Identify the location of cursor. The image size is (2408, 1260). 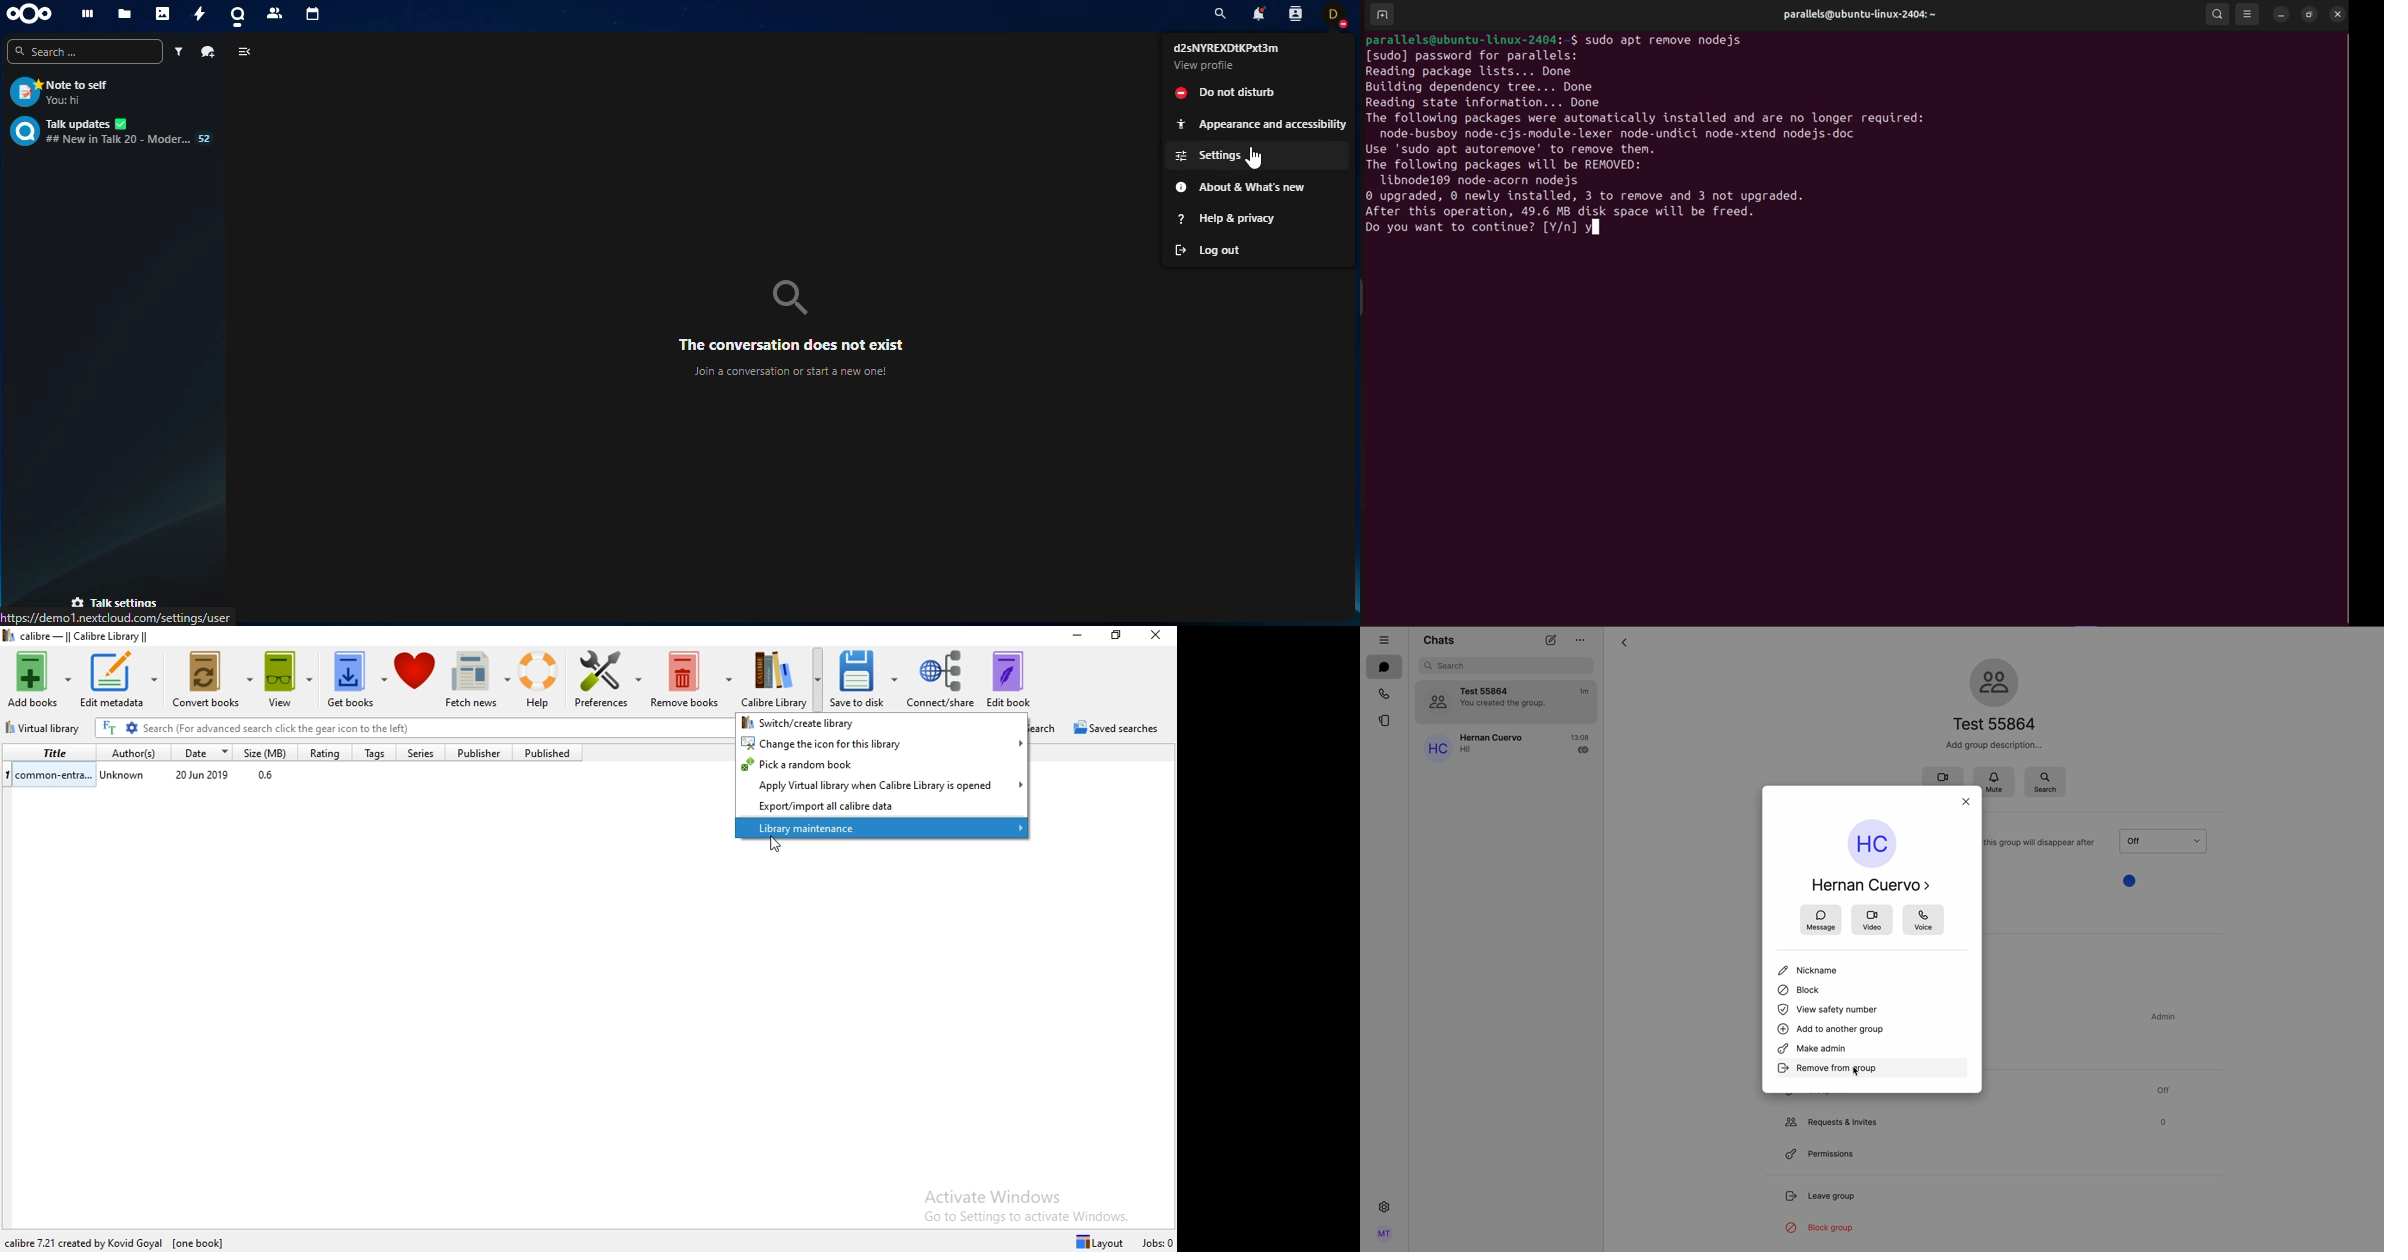
(776, 847).